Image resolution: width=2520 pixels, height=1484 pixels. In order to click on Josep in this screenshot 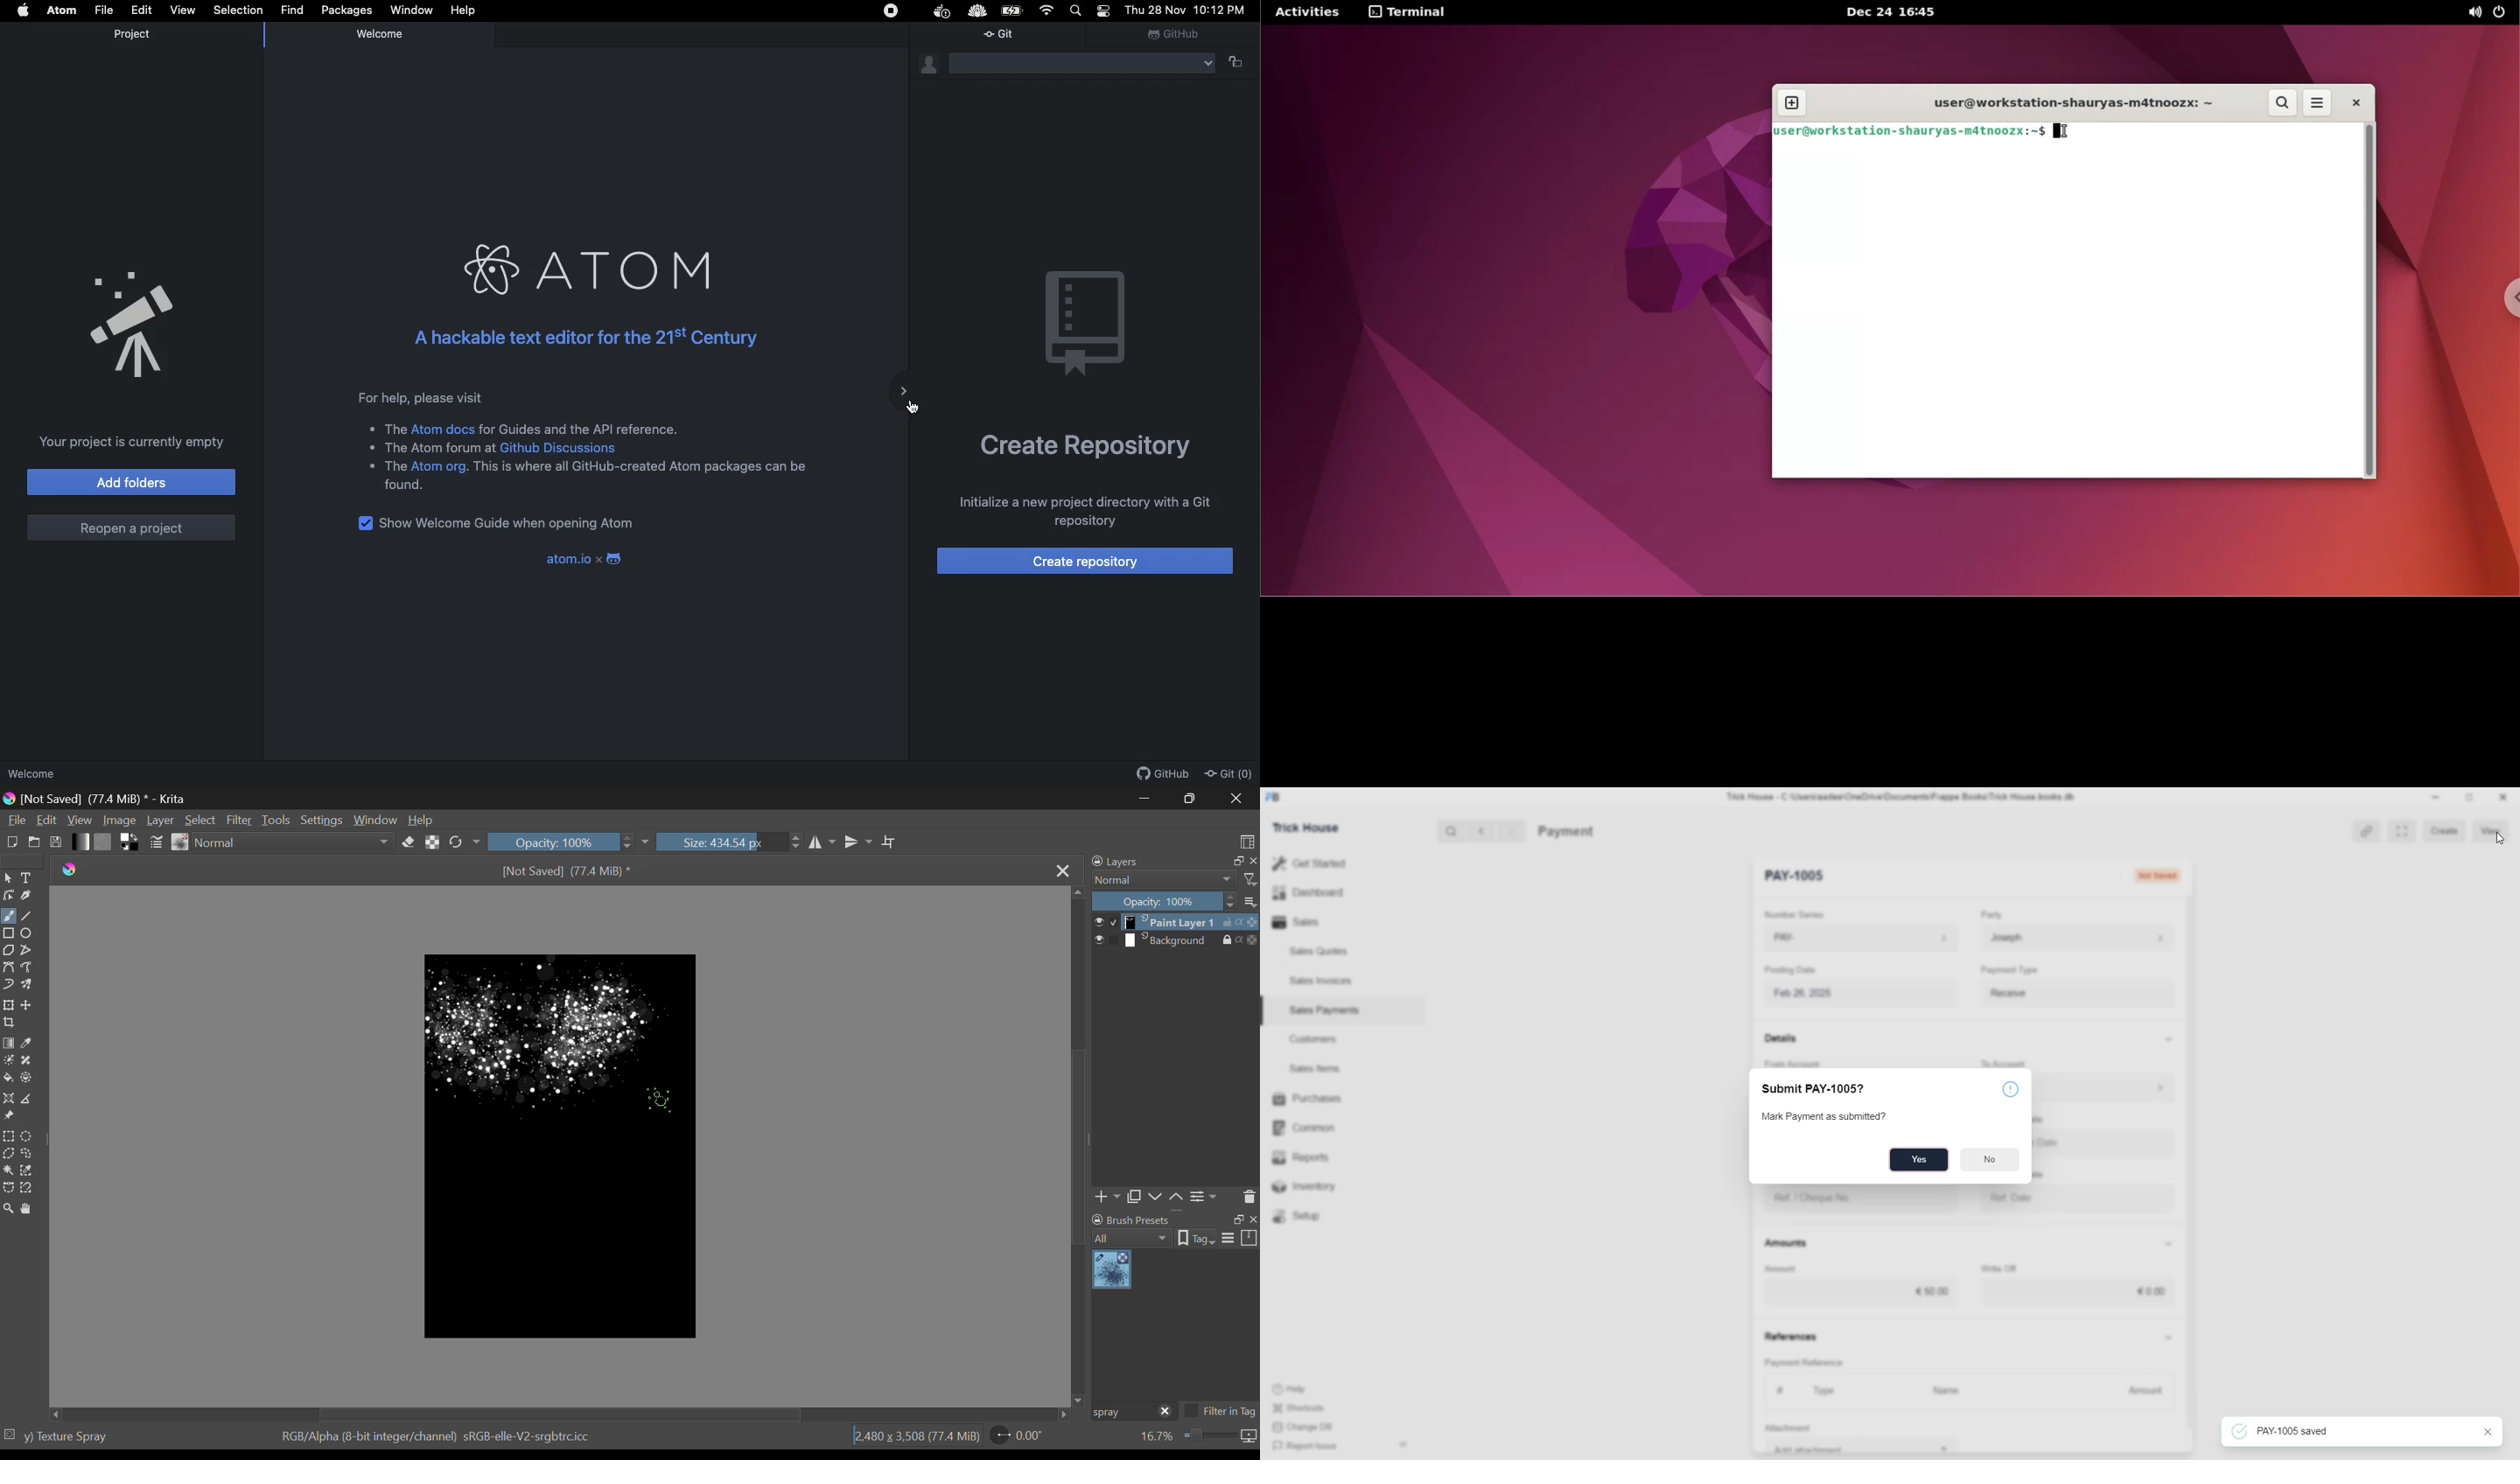, I will do `click(2077, 938)`.